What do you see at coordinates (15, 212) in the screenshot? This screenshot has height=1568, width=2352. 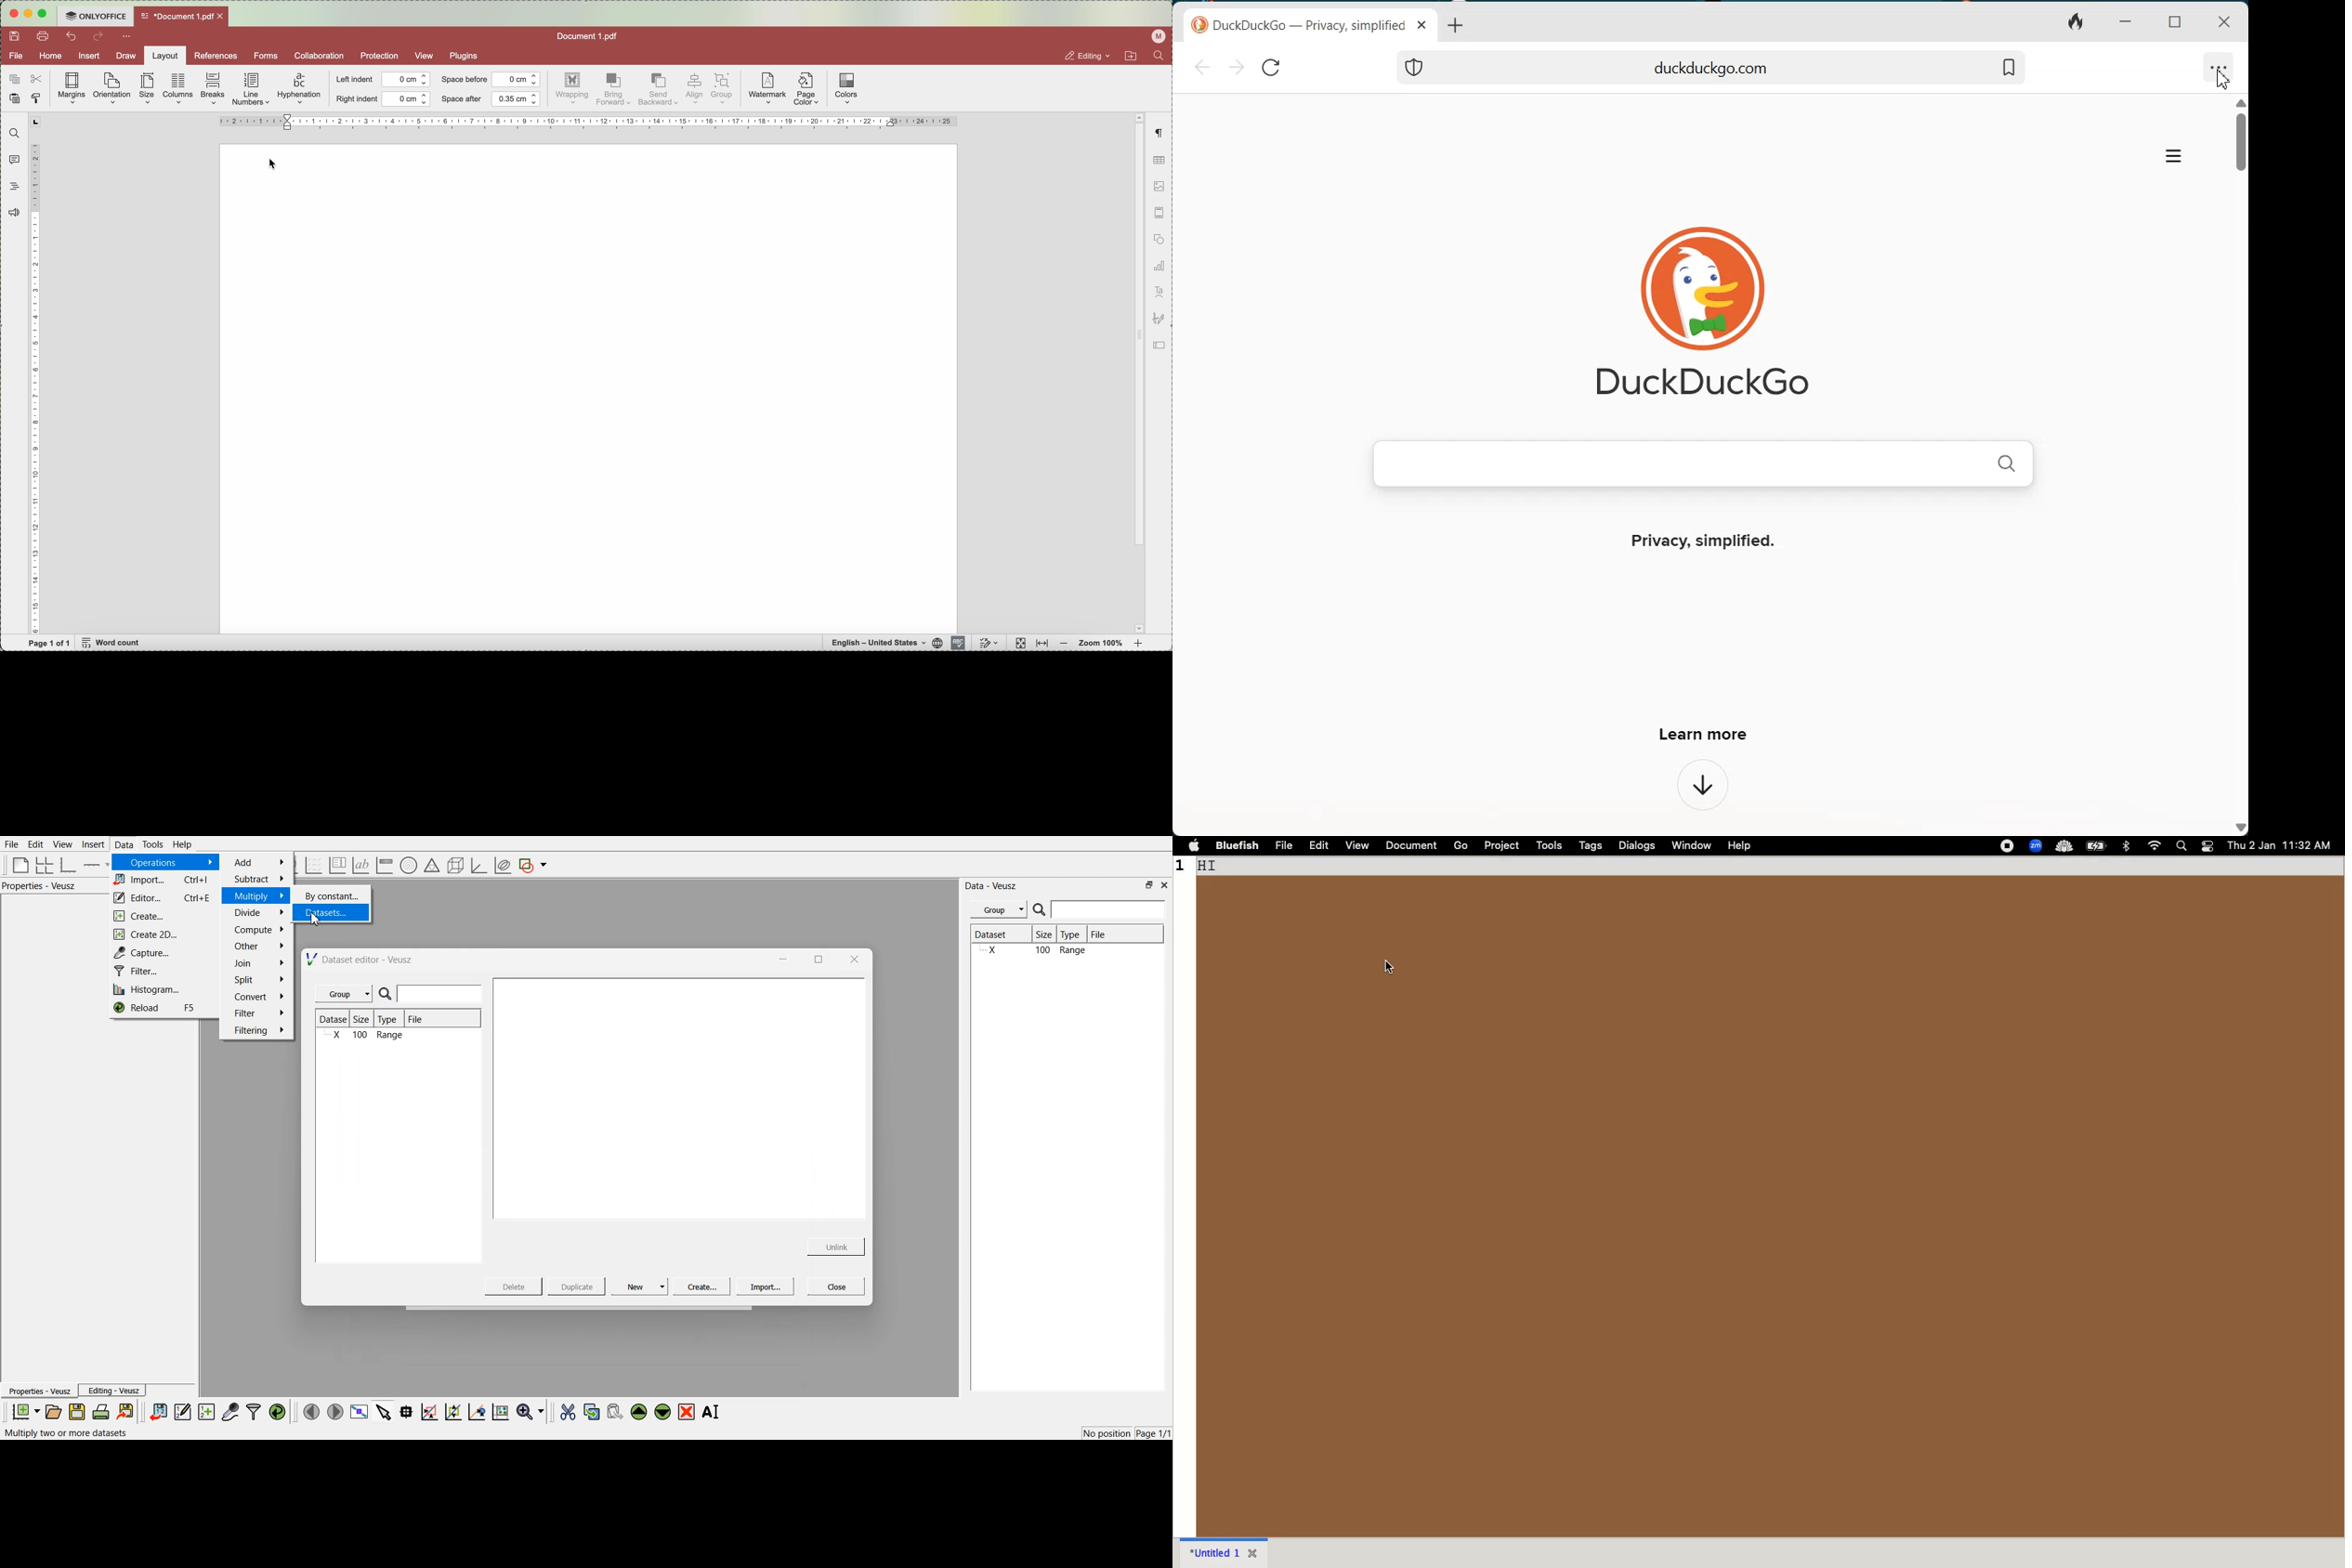 I see `feedback and support` at bounding box center [15, 212].